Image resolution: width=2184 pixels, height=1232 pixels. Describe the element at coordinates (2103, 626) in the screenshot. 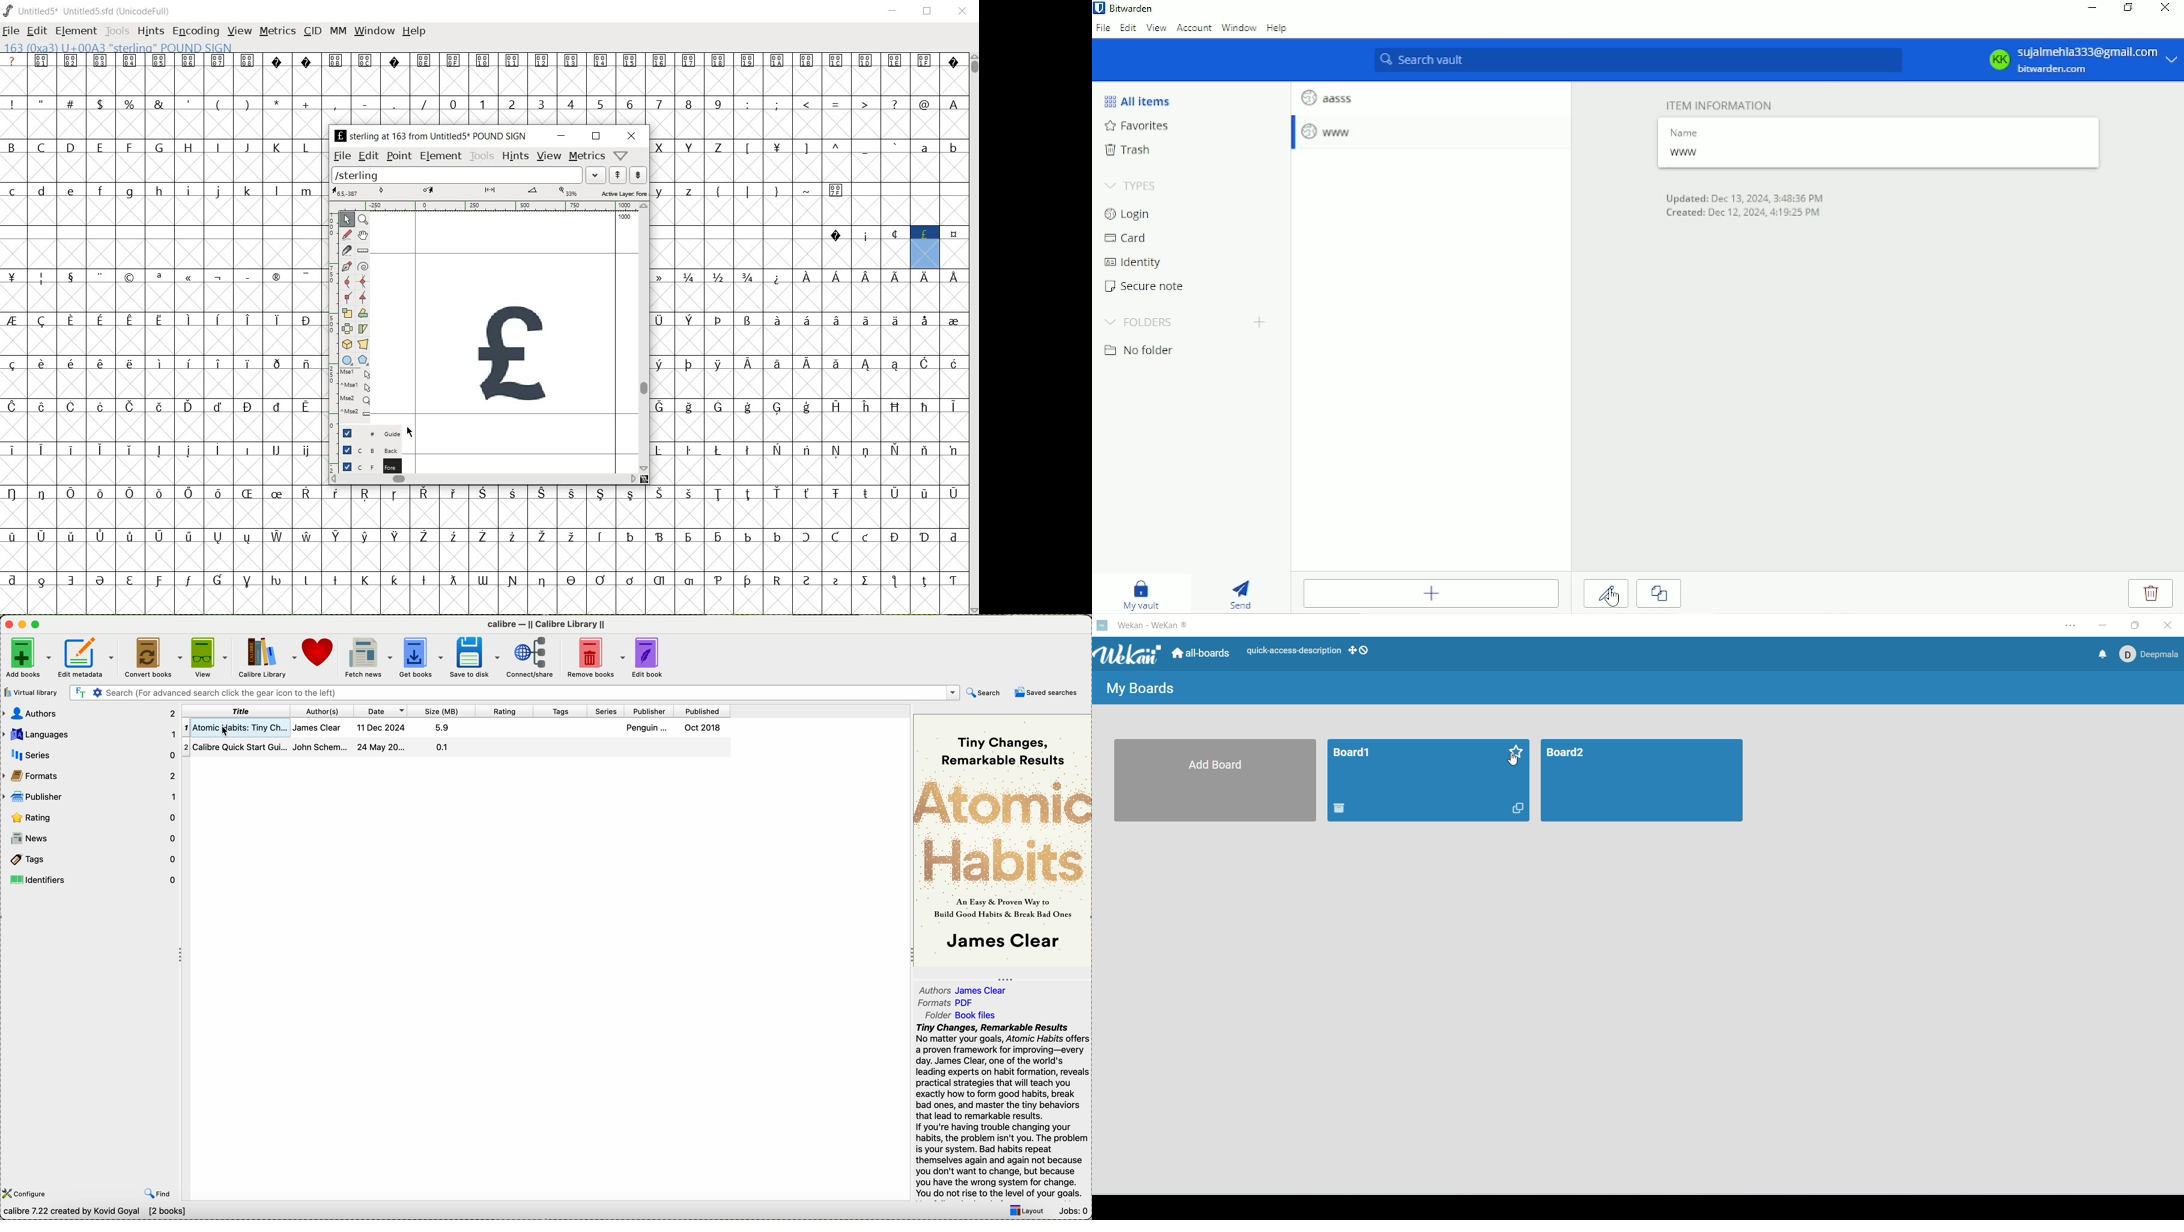

I see `minimize` at that location.